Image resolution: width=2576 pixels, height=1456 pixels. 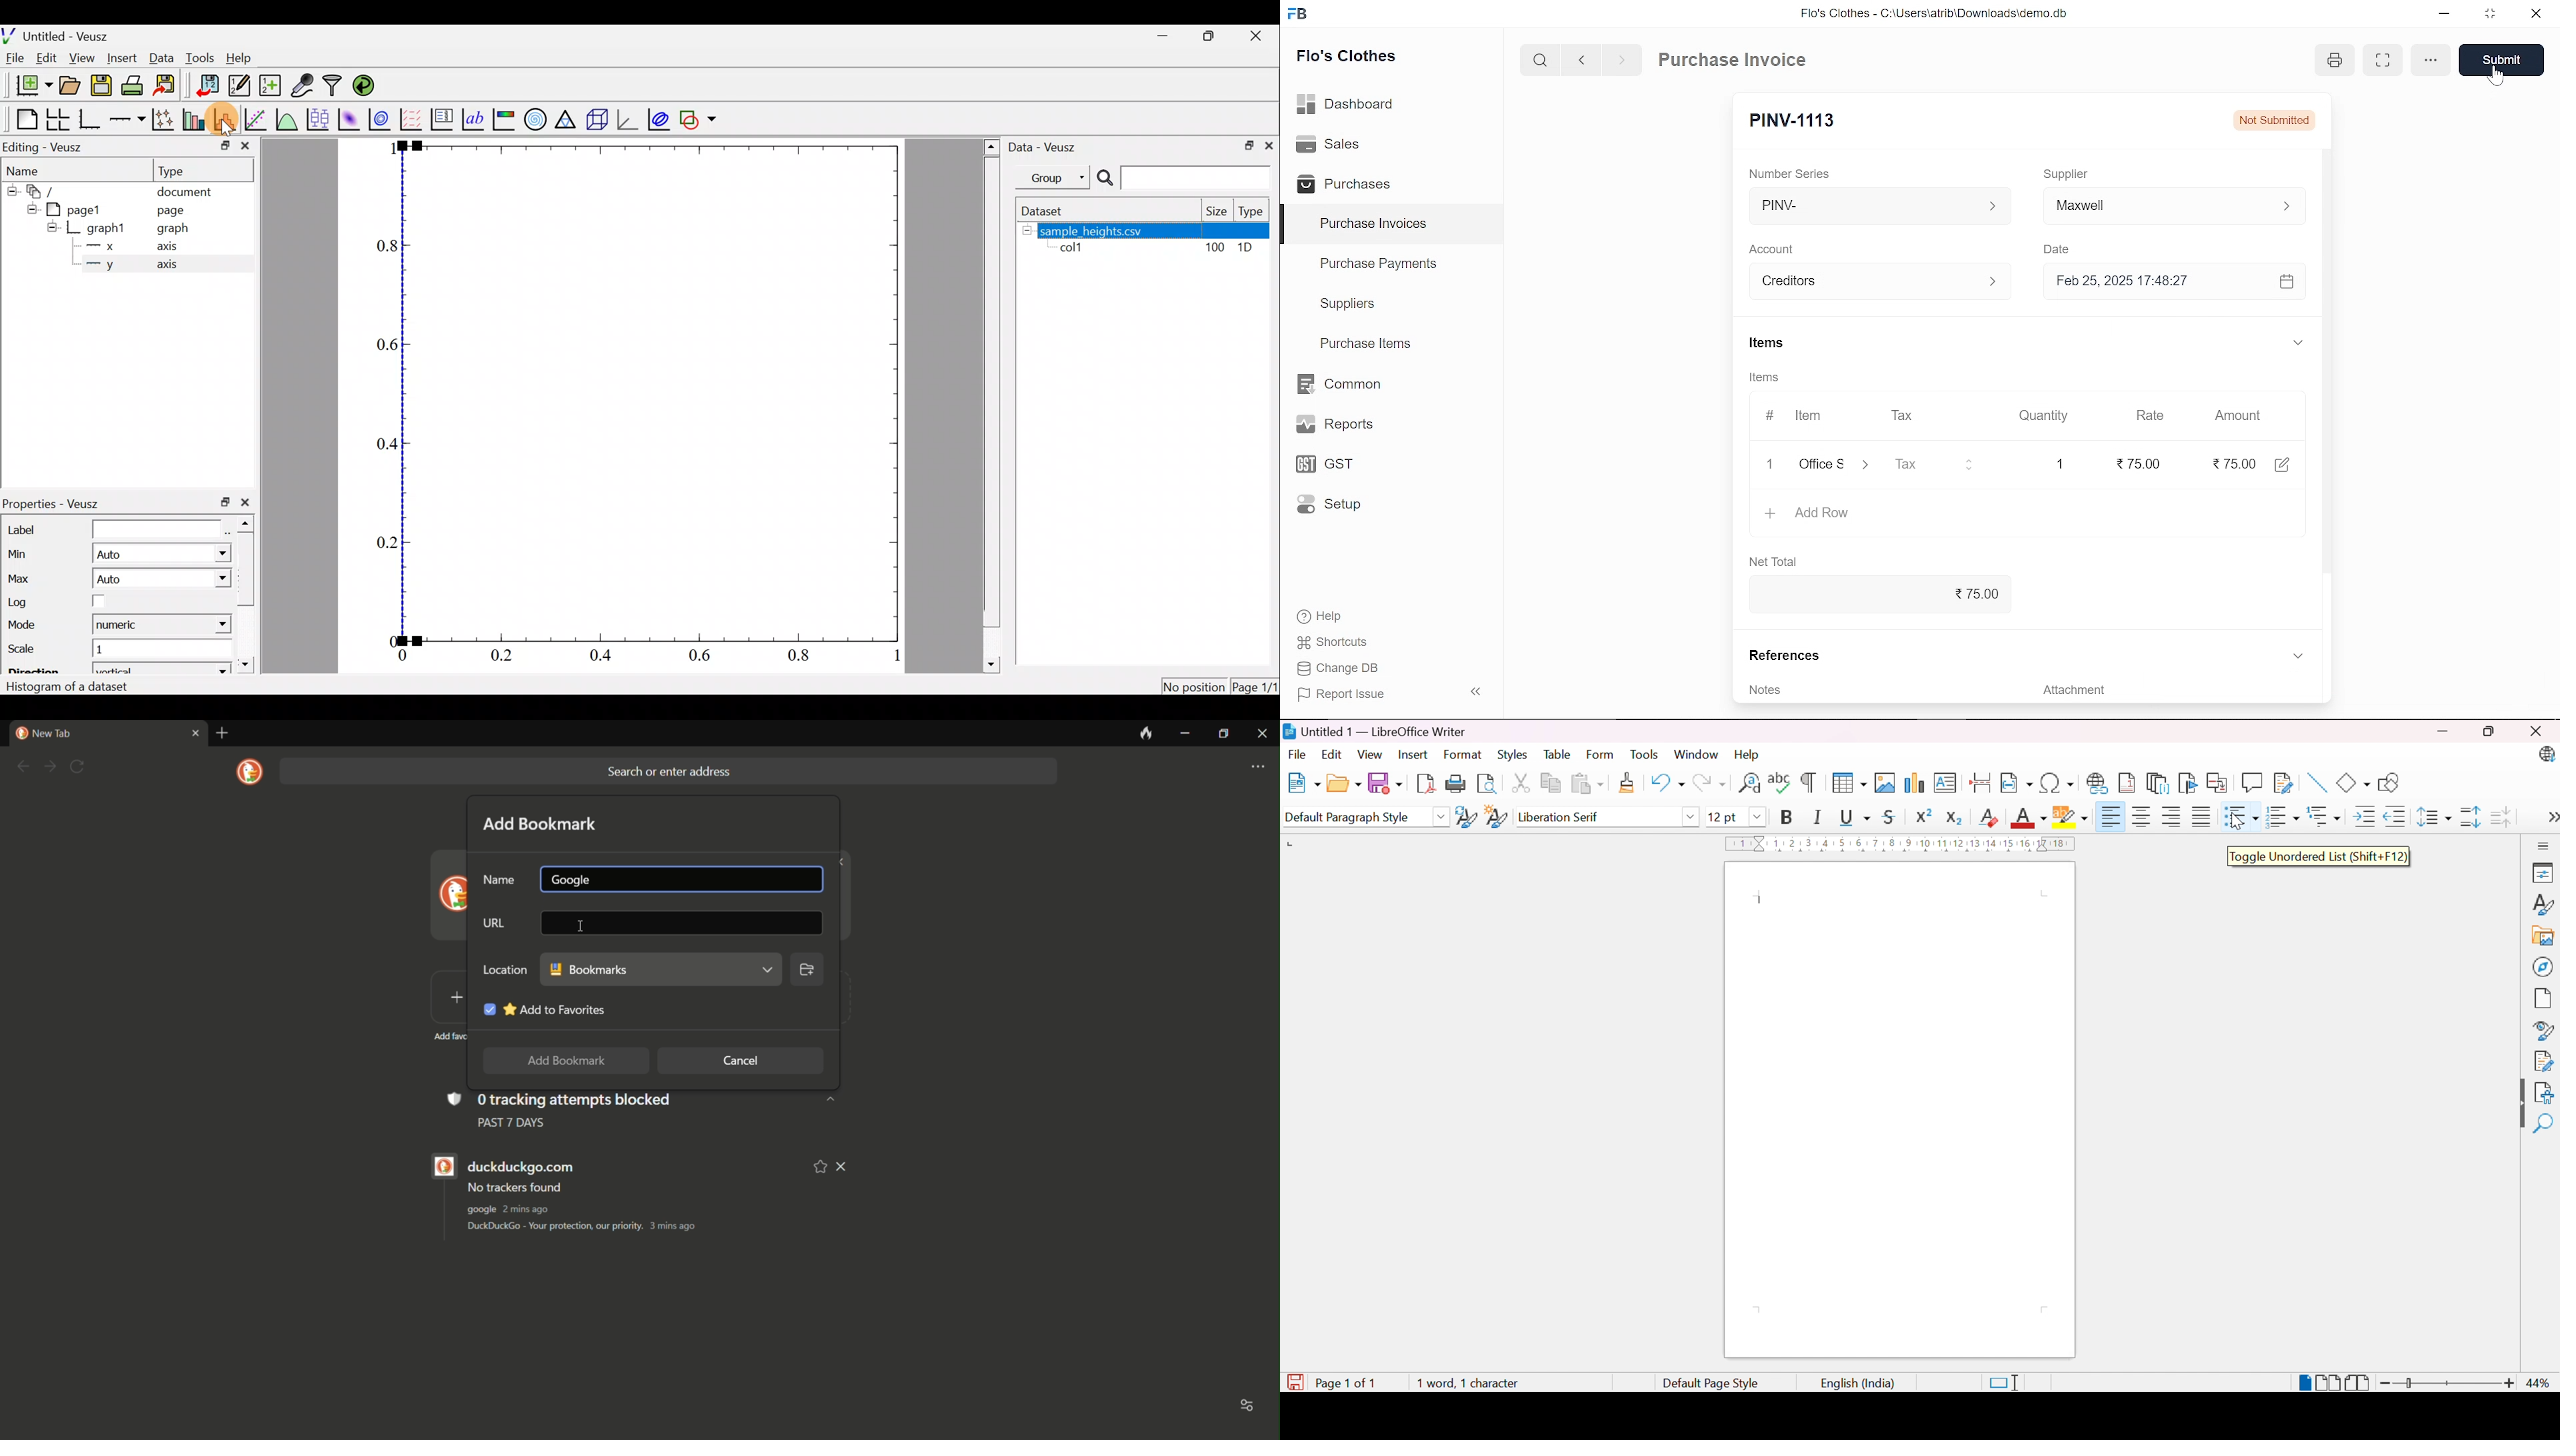 What do you see at coordinates (1322, 616) in the screenshot?
I see `Help` at bounding box center [1322, 616].